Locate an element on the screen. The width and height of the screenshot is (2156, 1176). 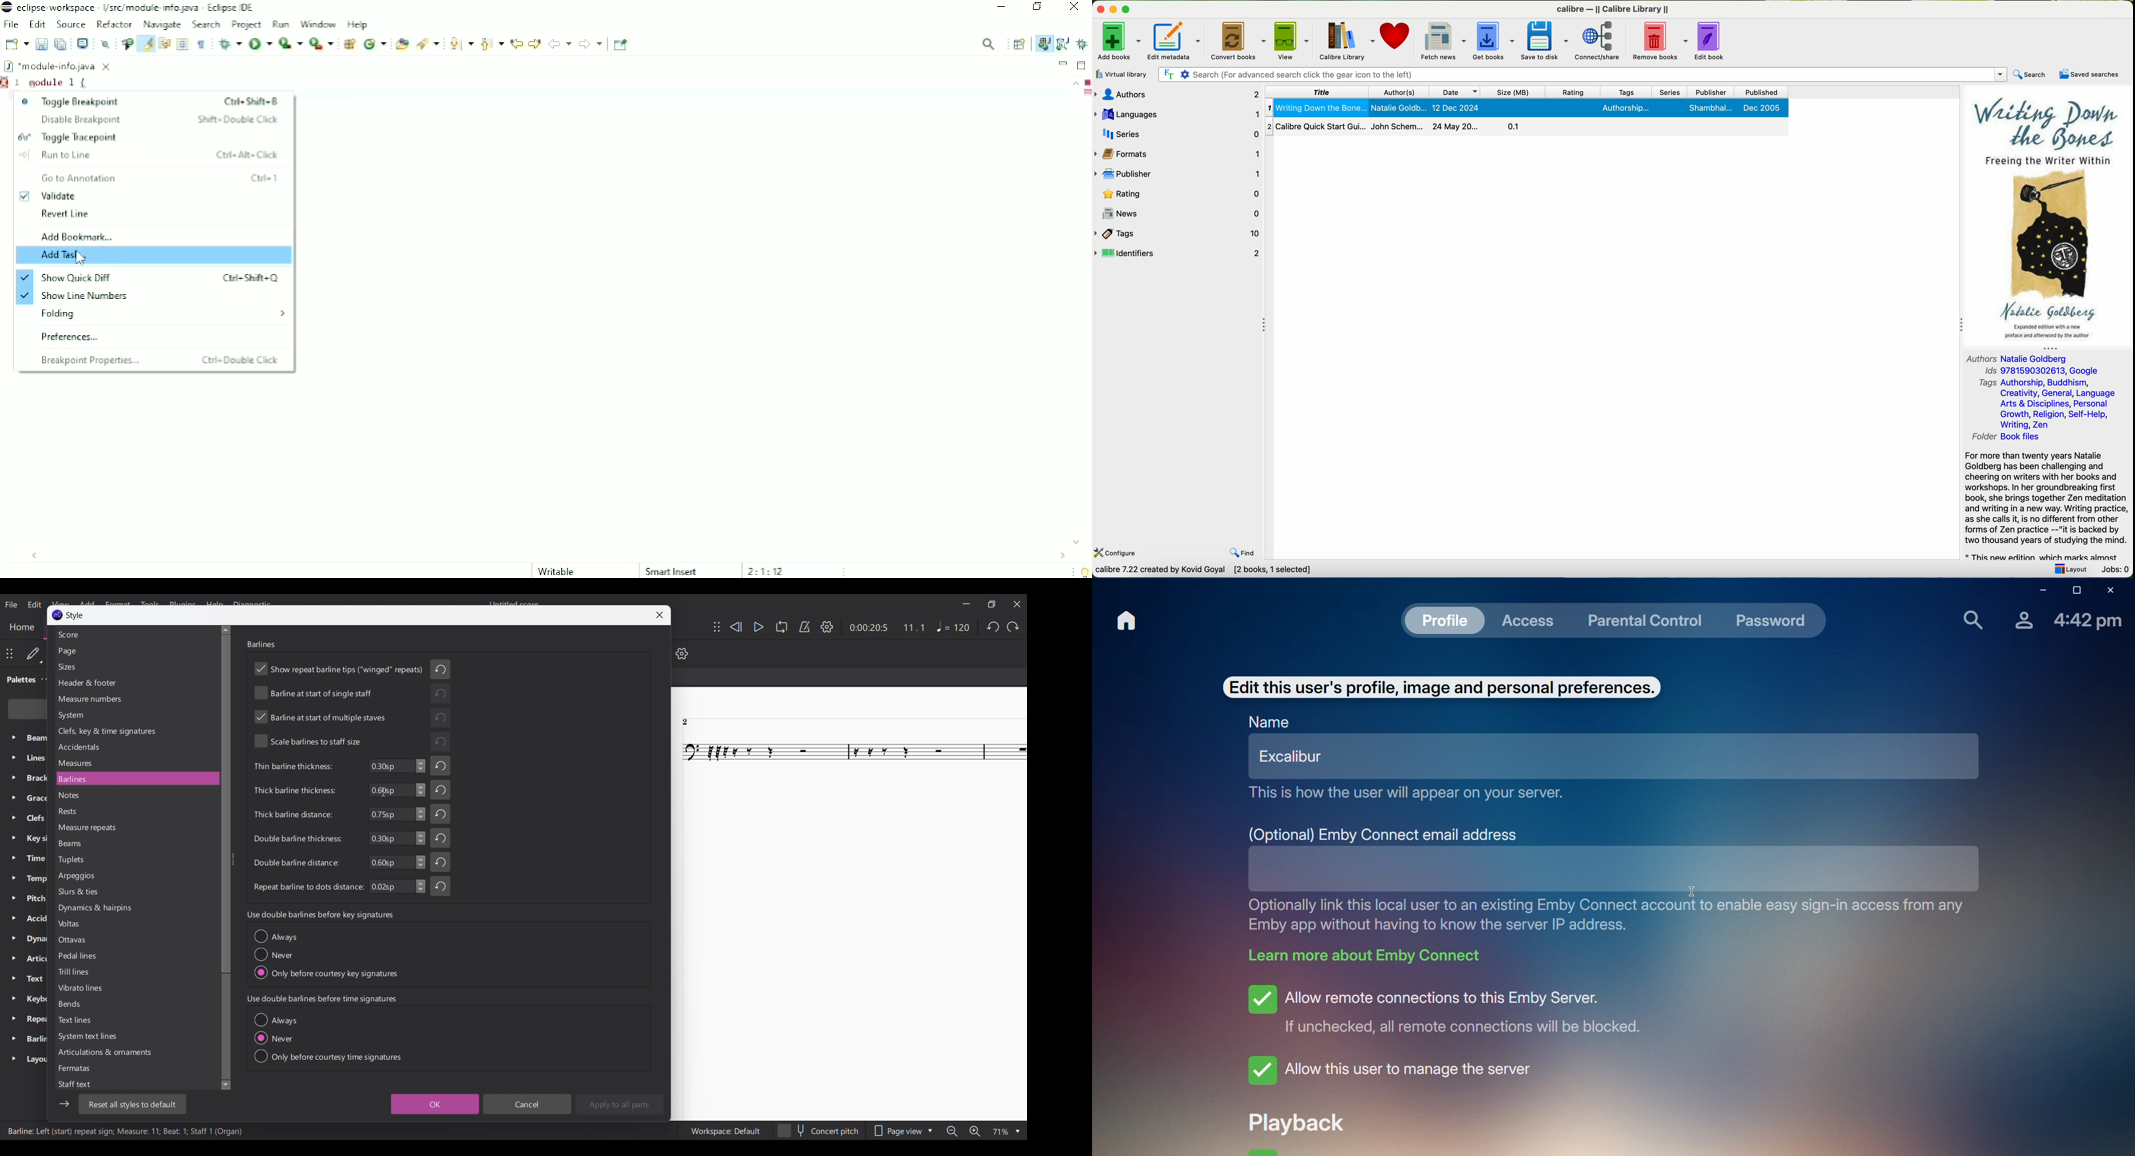
Workspace settings is located at coordinates (725, 1131).